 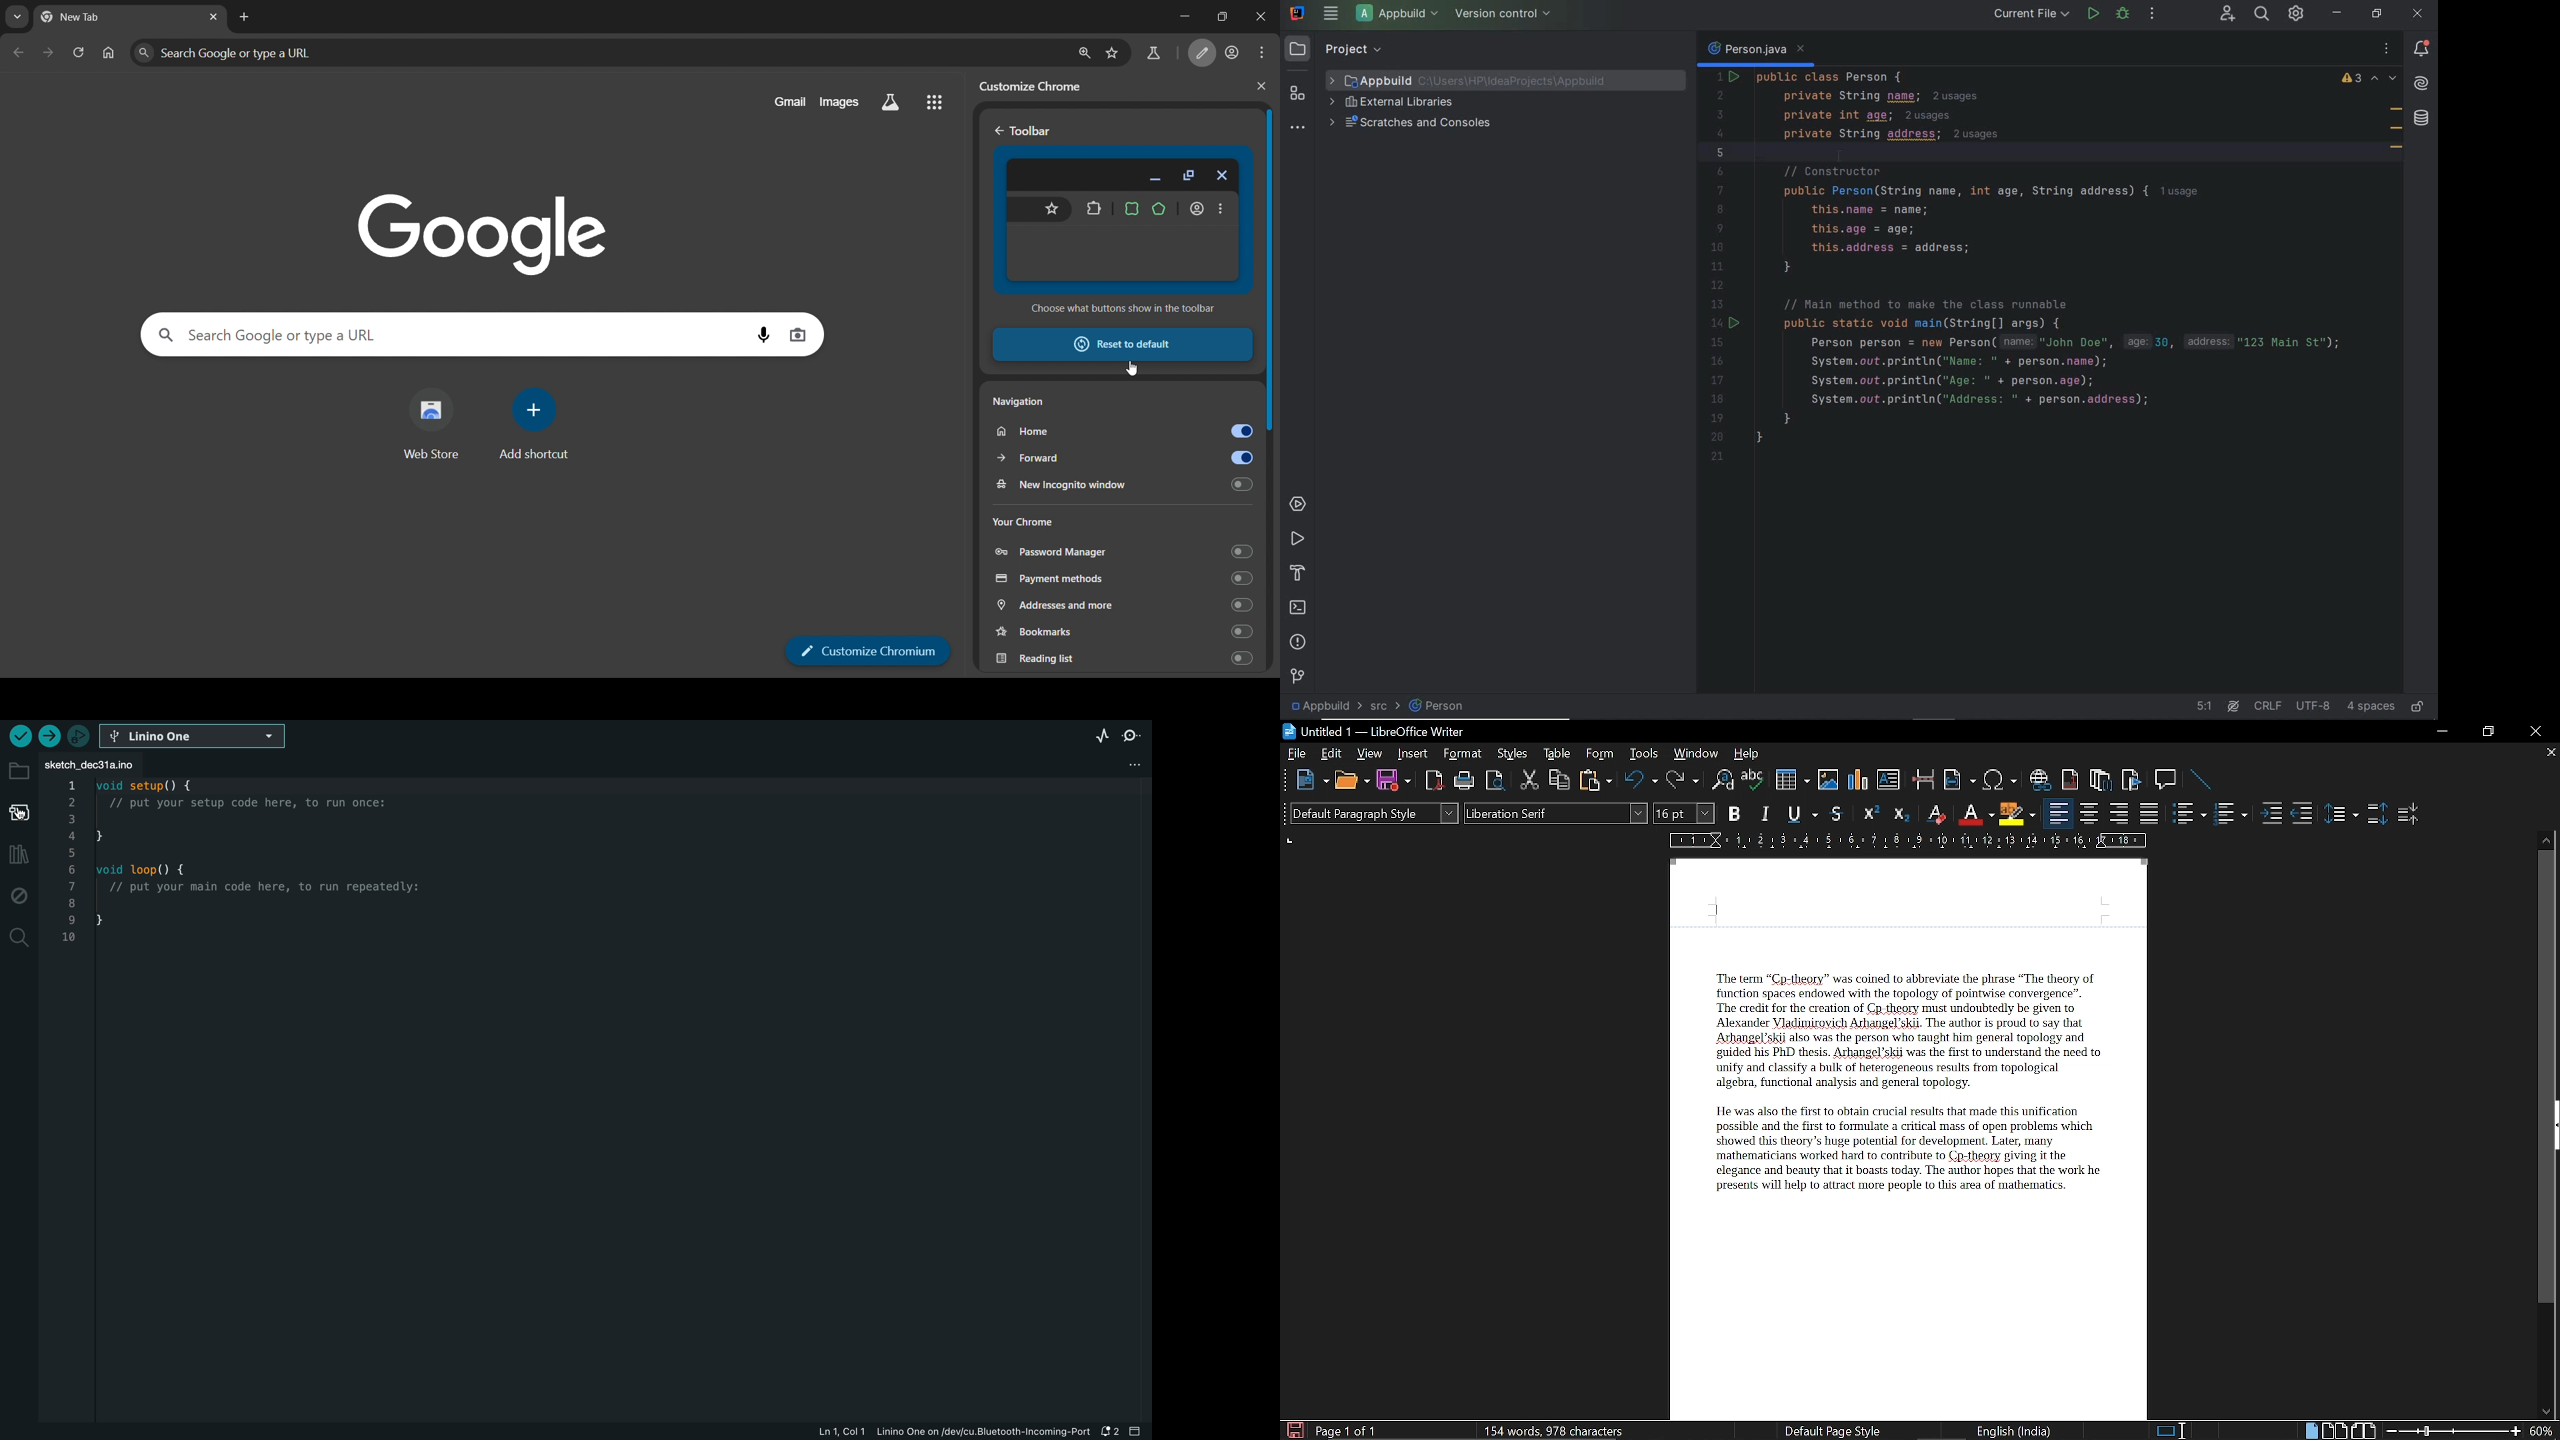 I want to click on addresses and more, so click(x=1124, y=607).